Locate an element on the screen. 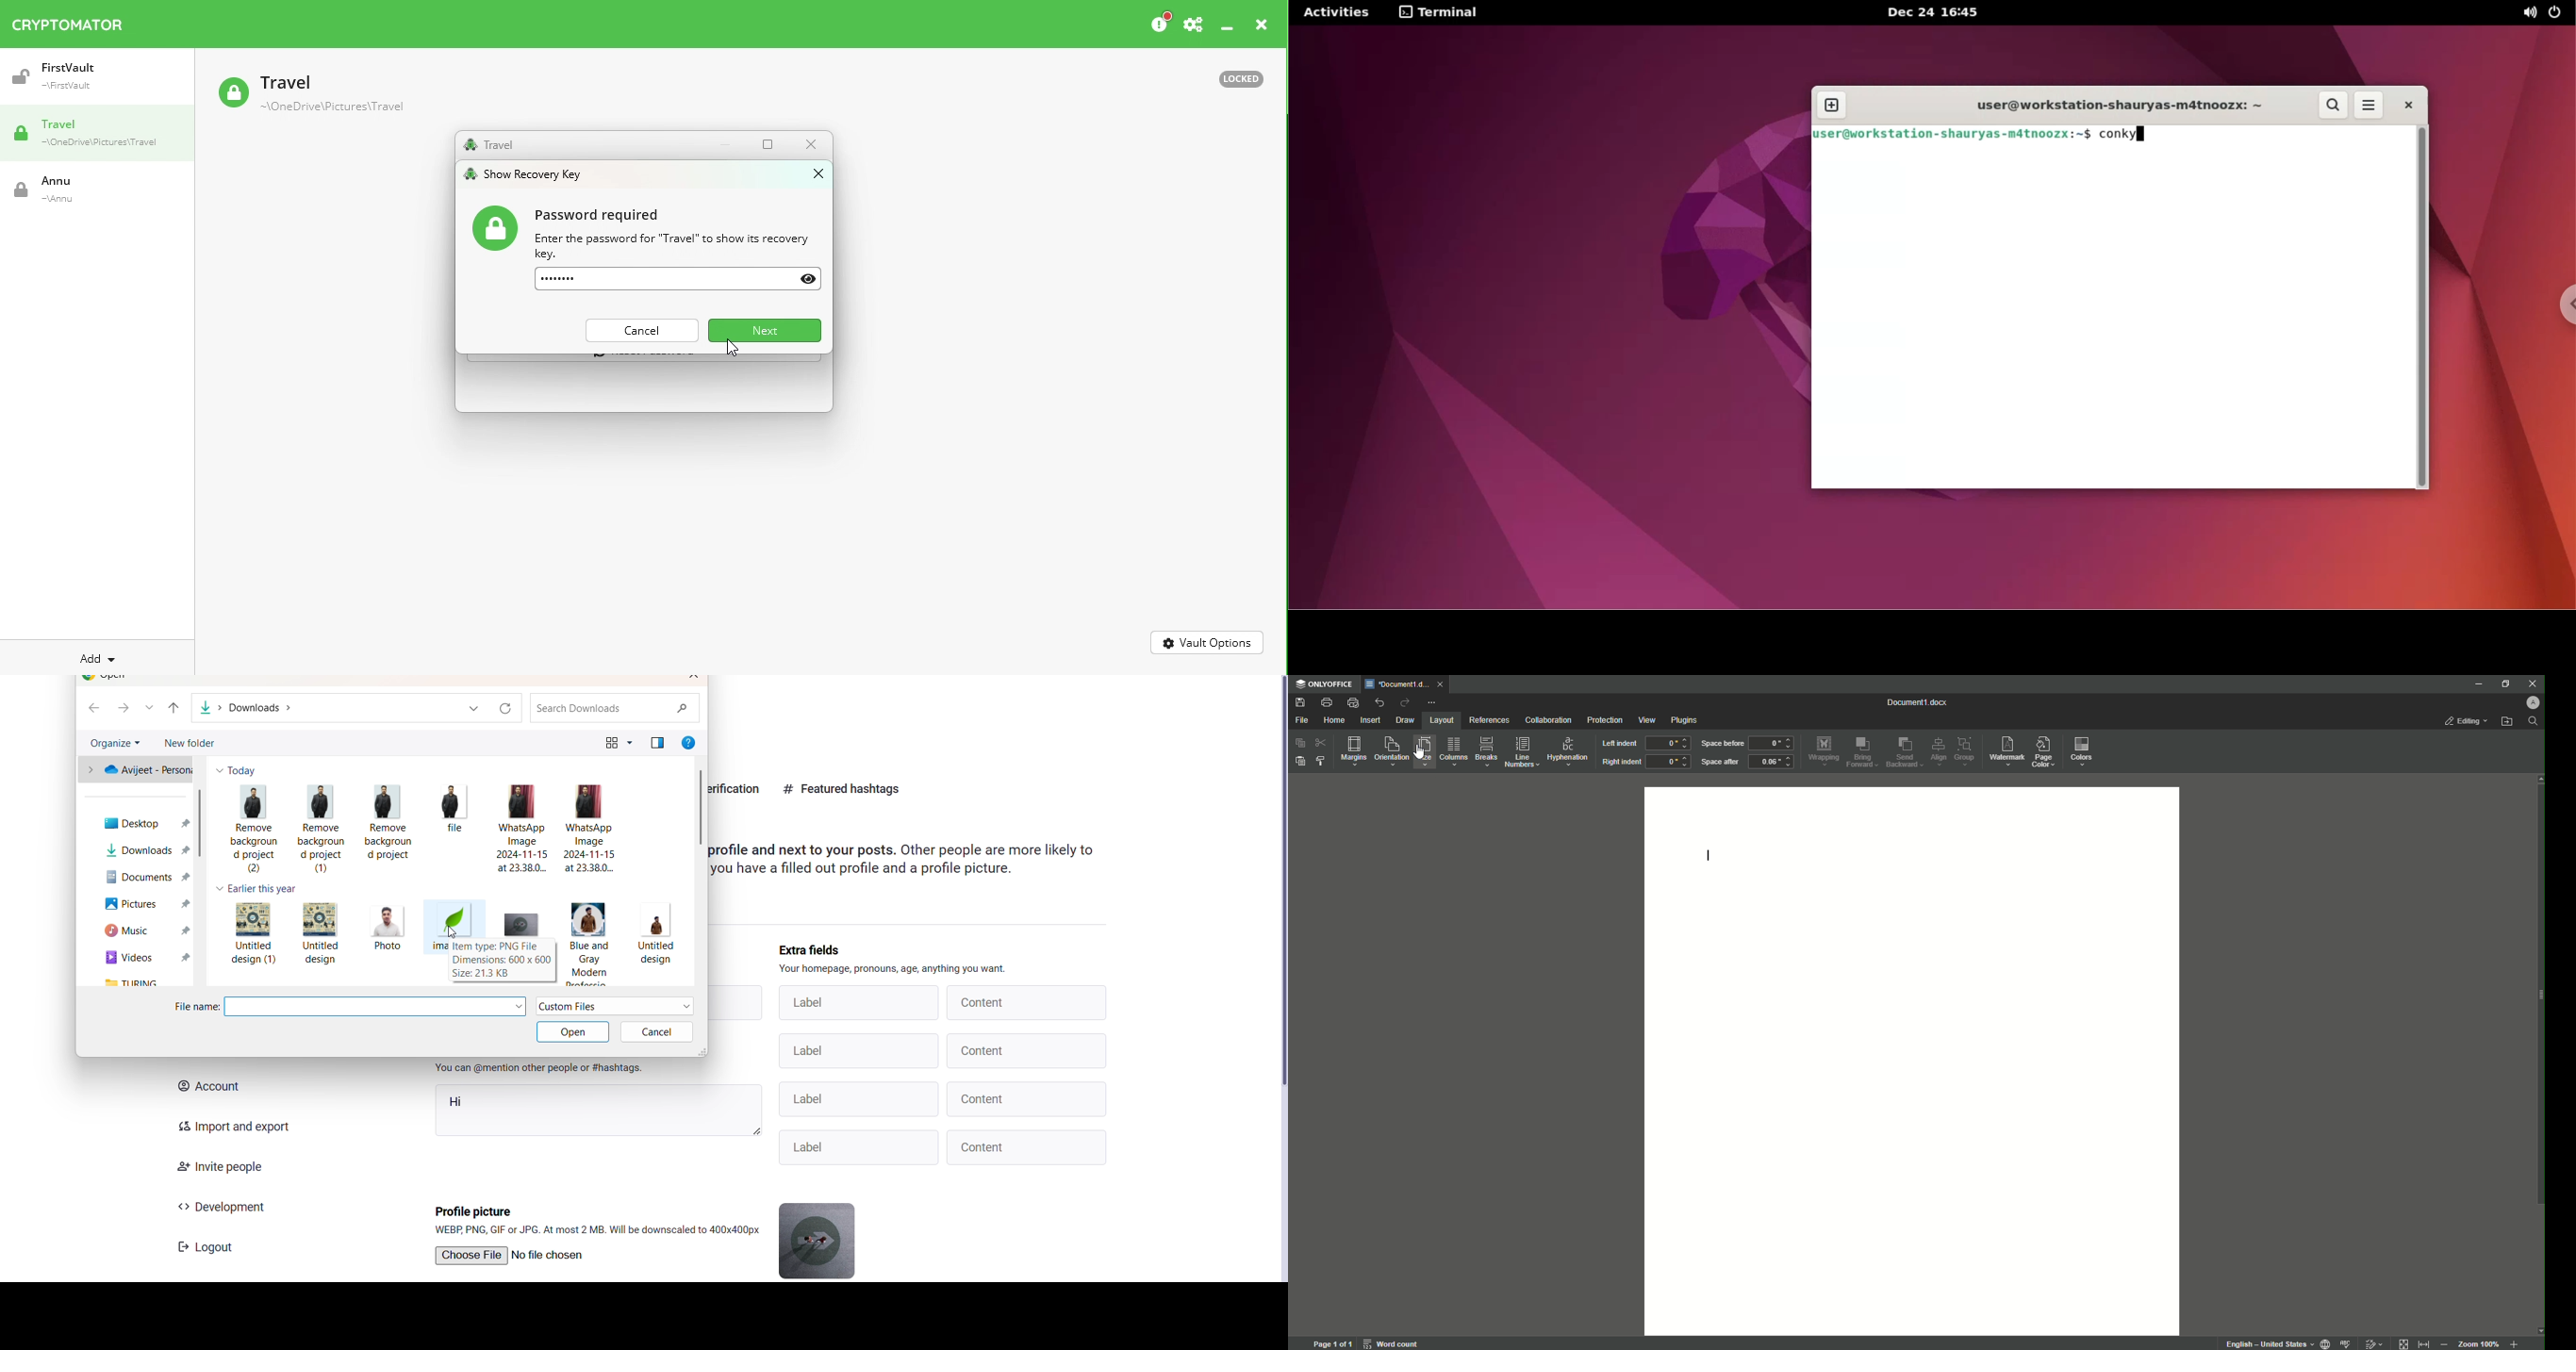 The height and width of the screenshot is (1372, 2576). cursor is located at coordinates (454, 931).